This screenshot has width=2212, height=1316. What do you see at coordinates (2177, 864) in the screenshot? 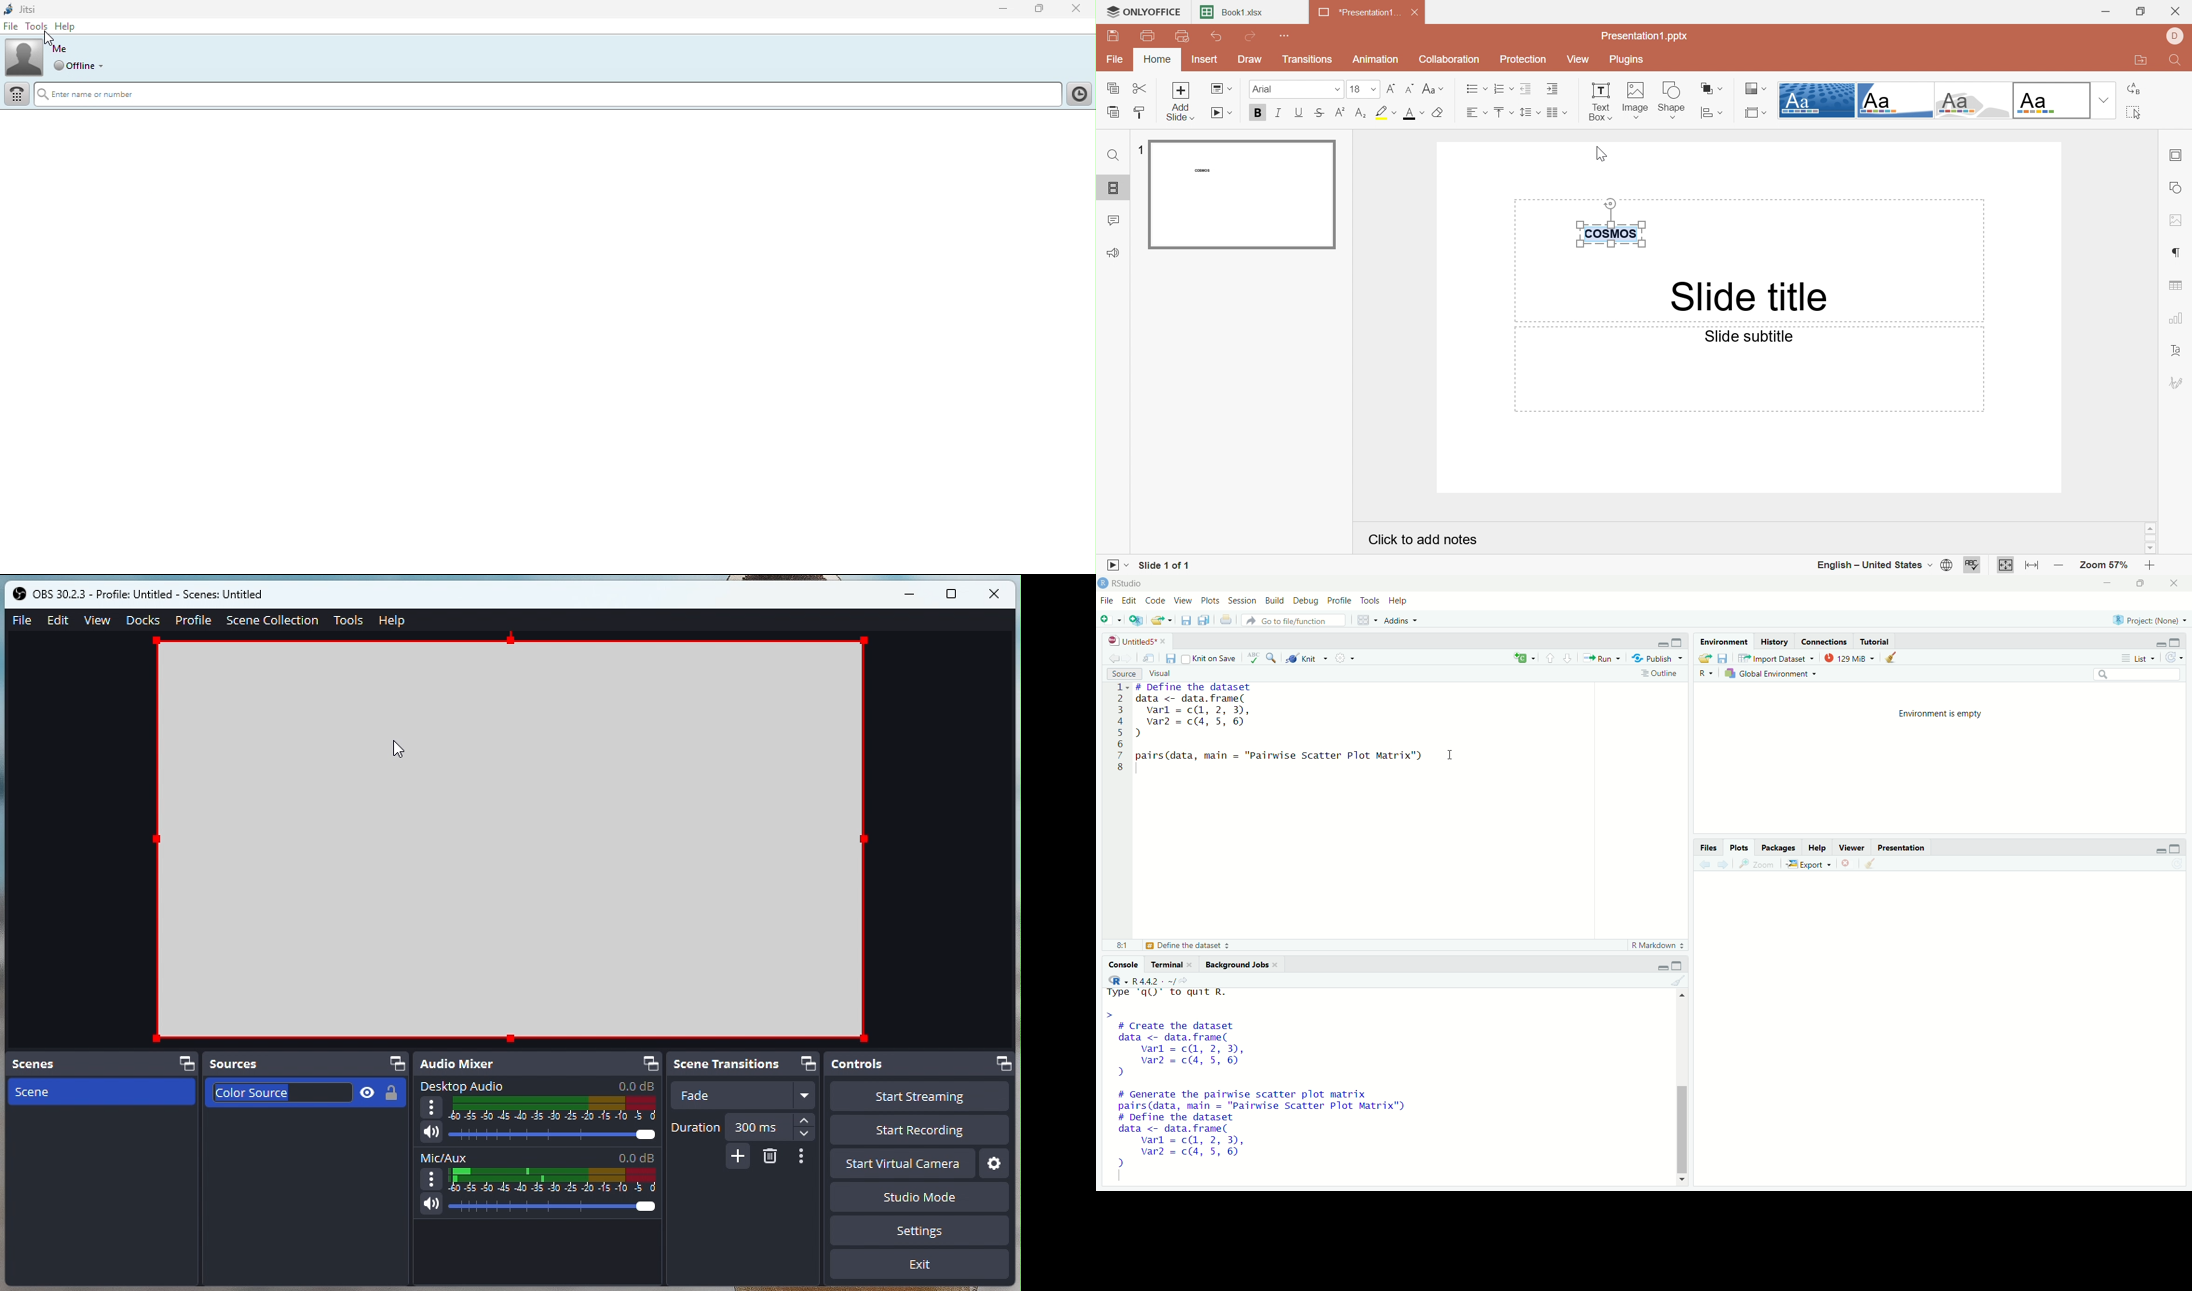
I see `Refresh current plot` at bounding box center [2177, 864].